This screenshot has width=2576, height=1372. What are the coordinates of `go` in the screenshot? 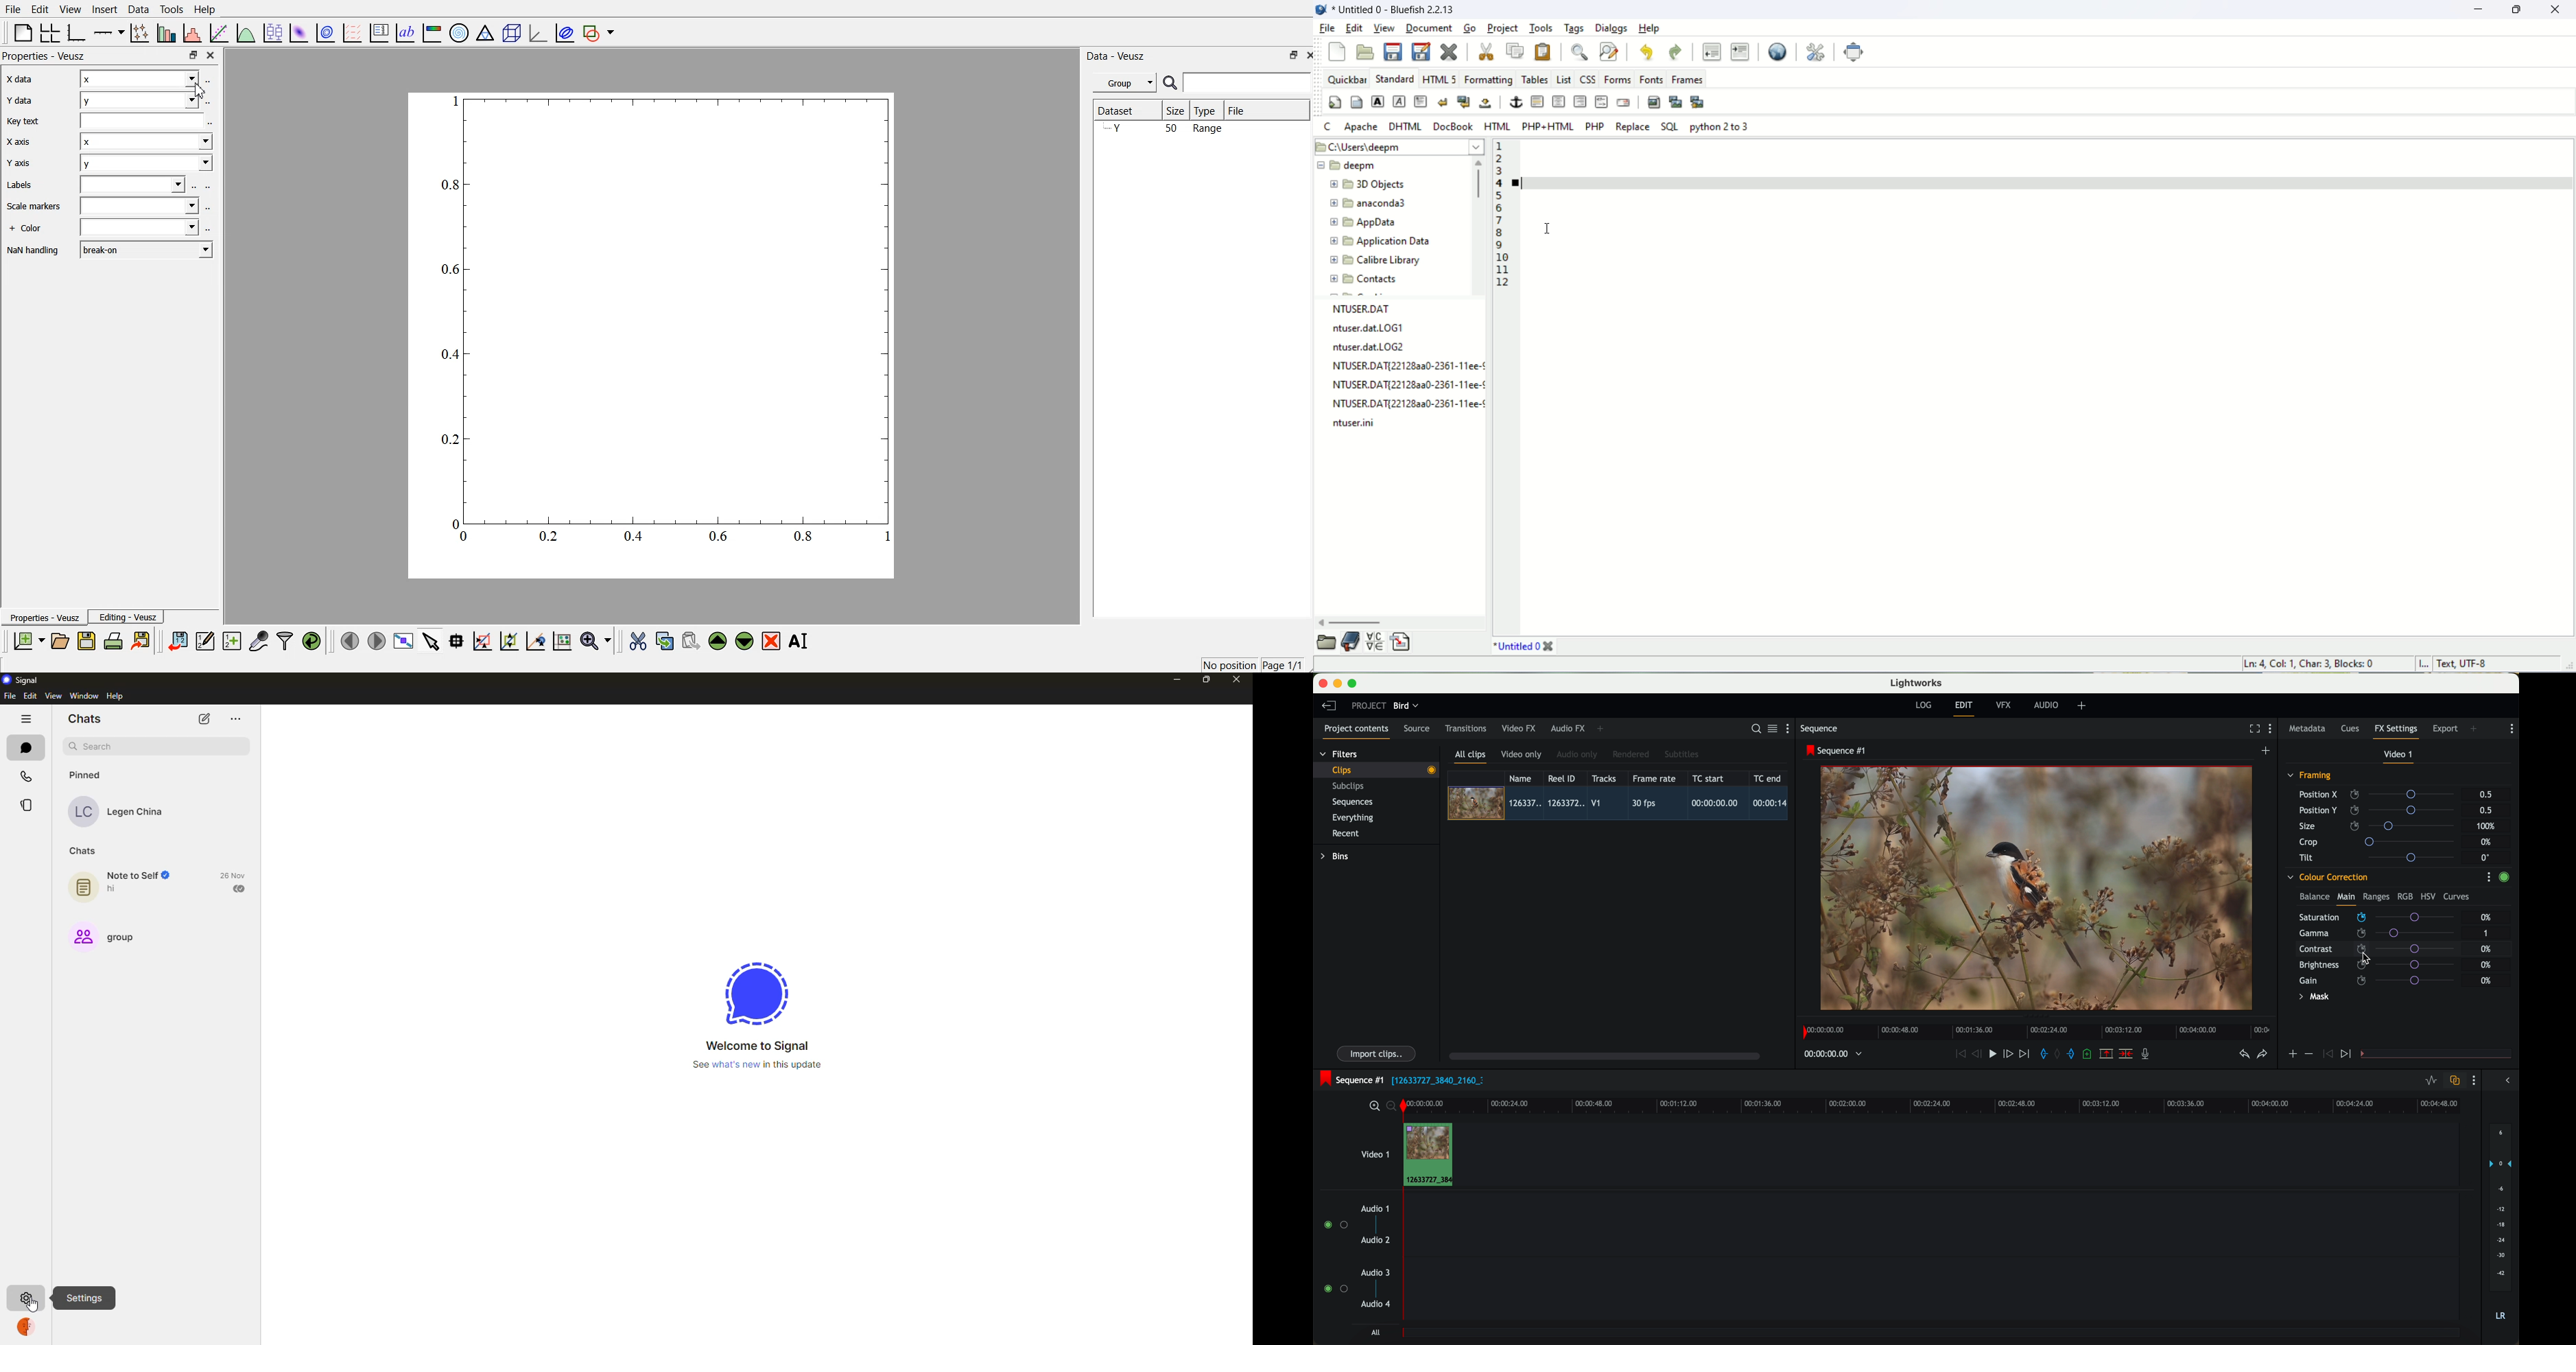 It's located at (1470, 29).